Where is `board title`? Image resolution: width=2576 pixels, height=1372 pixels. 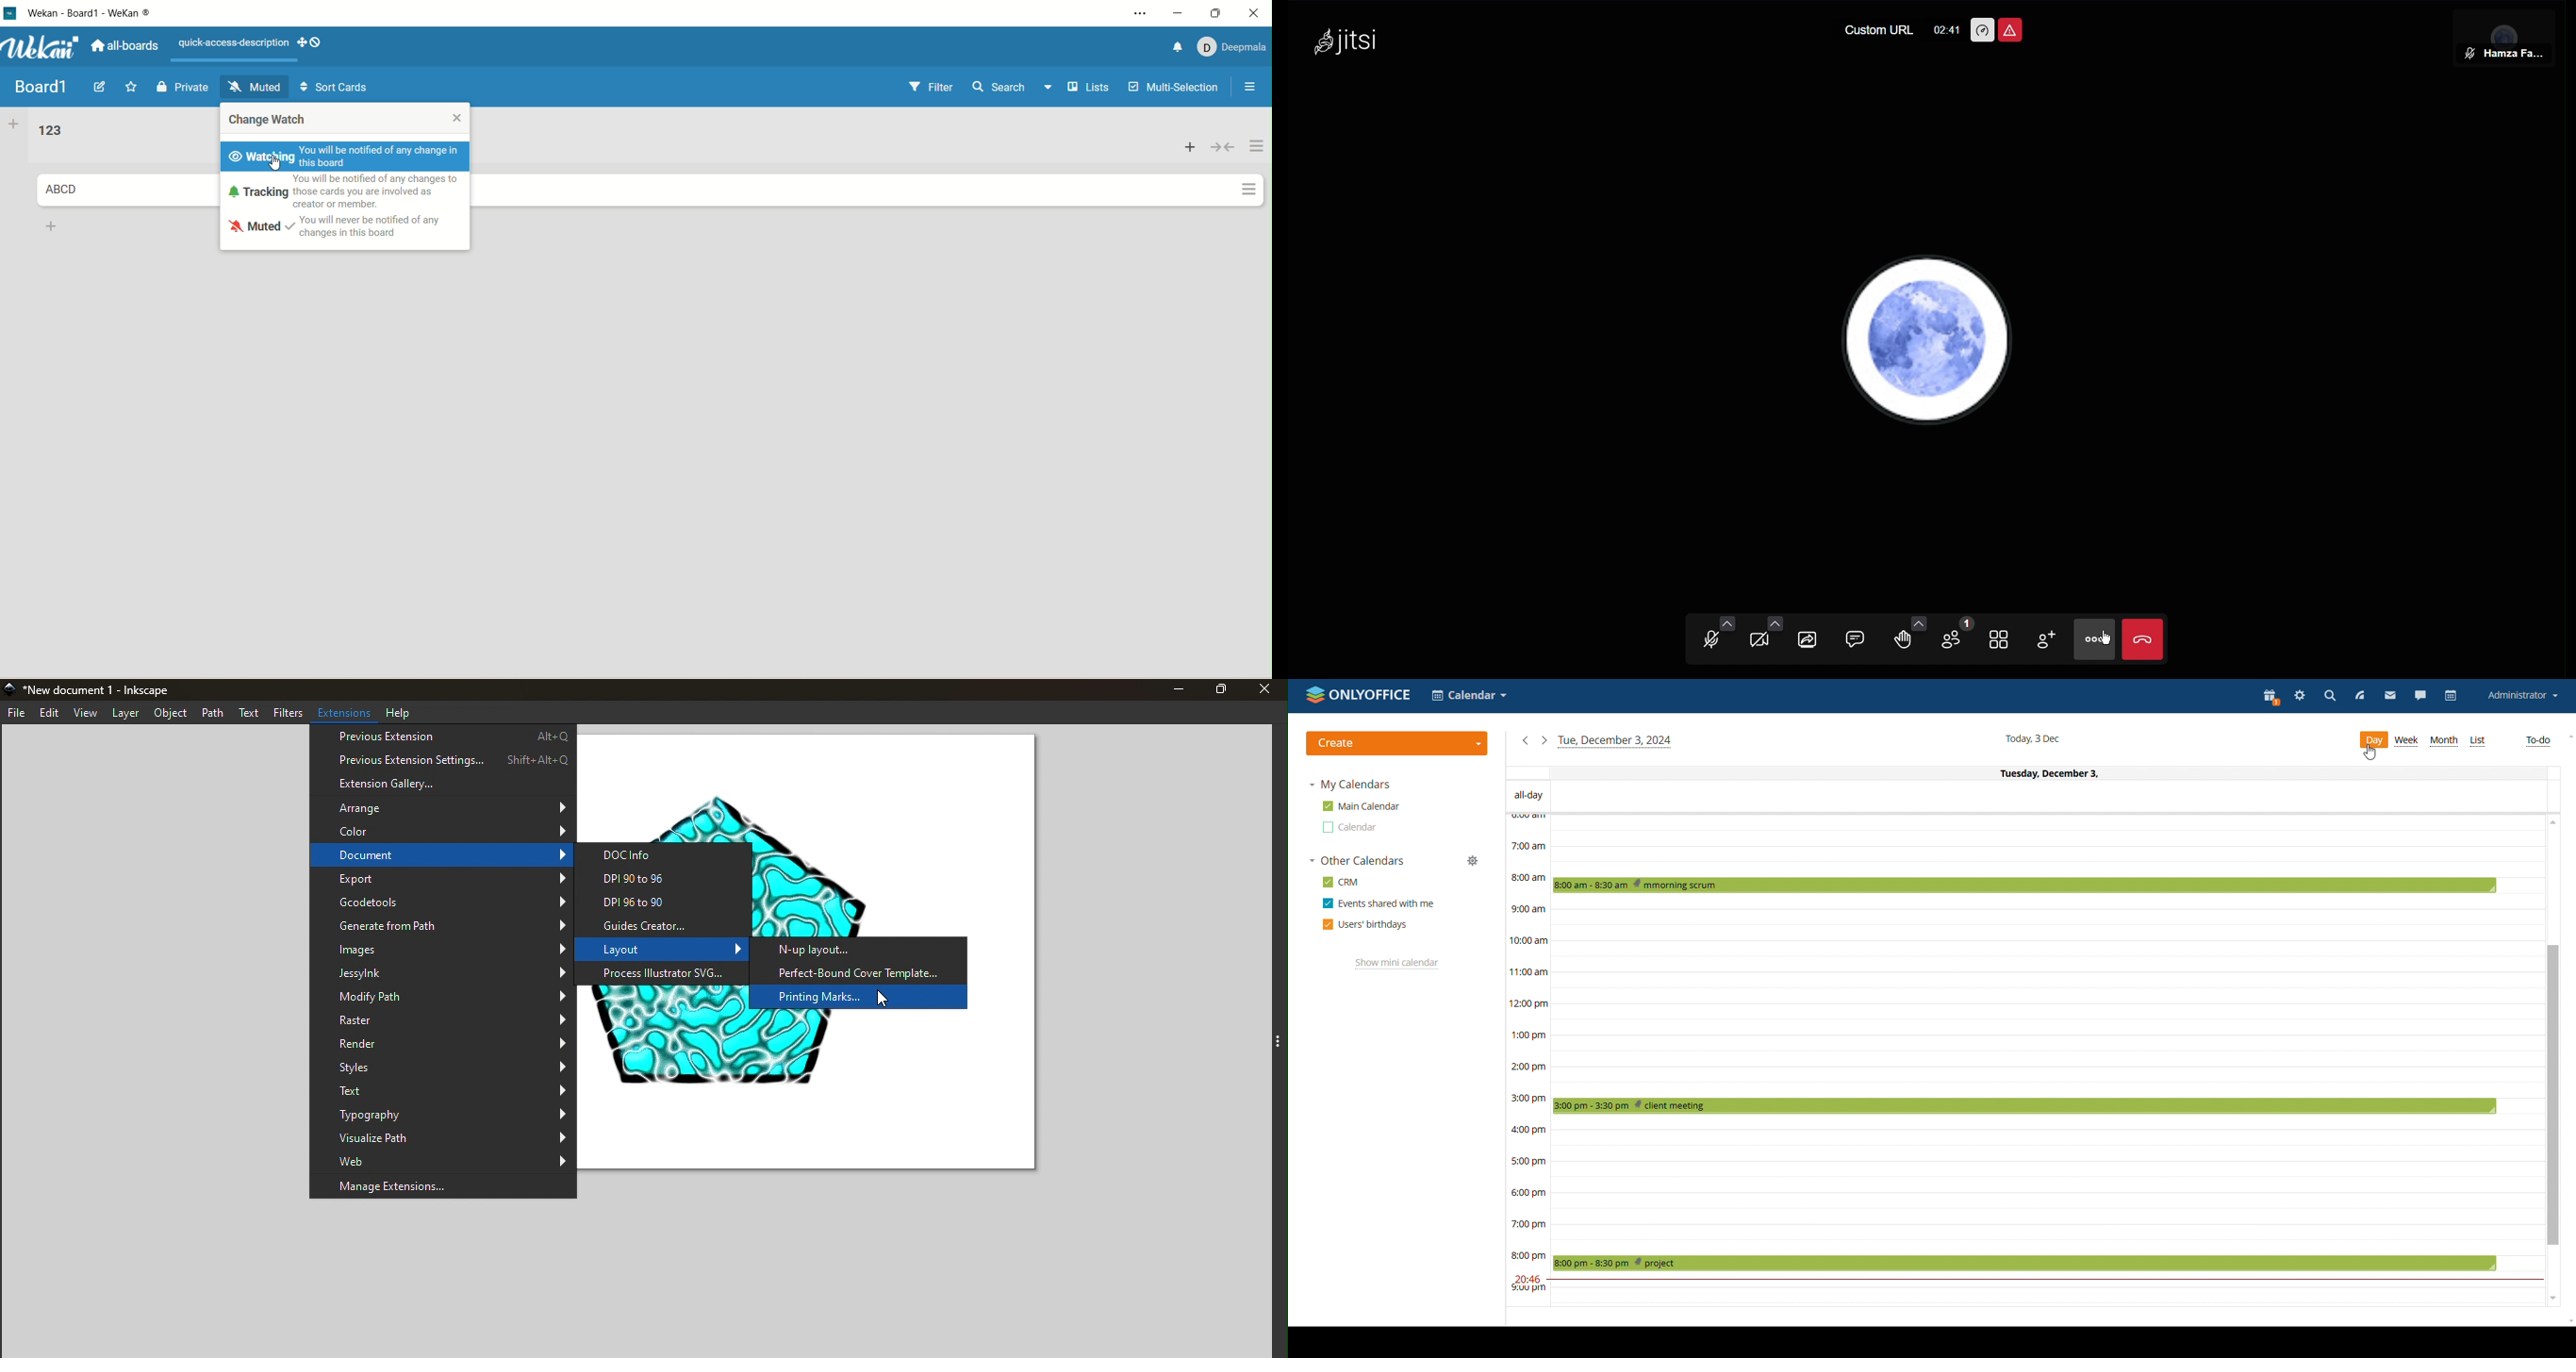
board title is located at coordinates (39, 86).